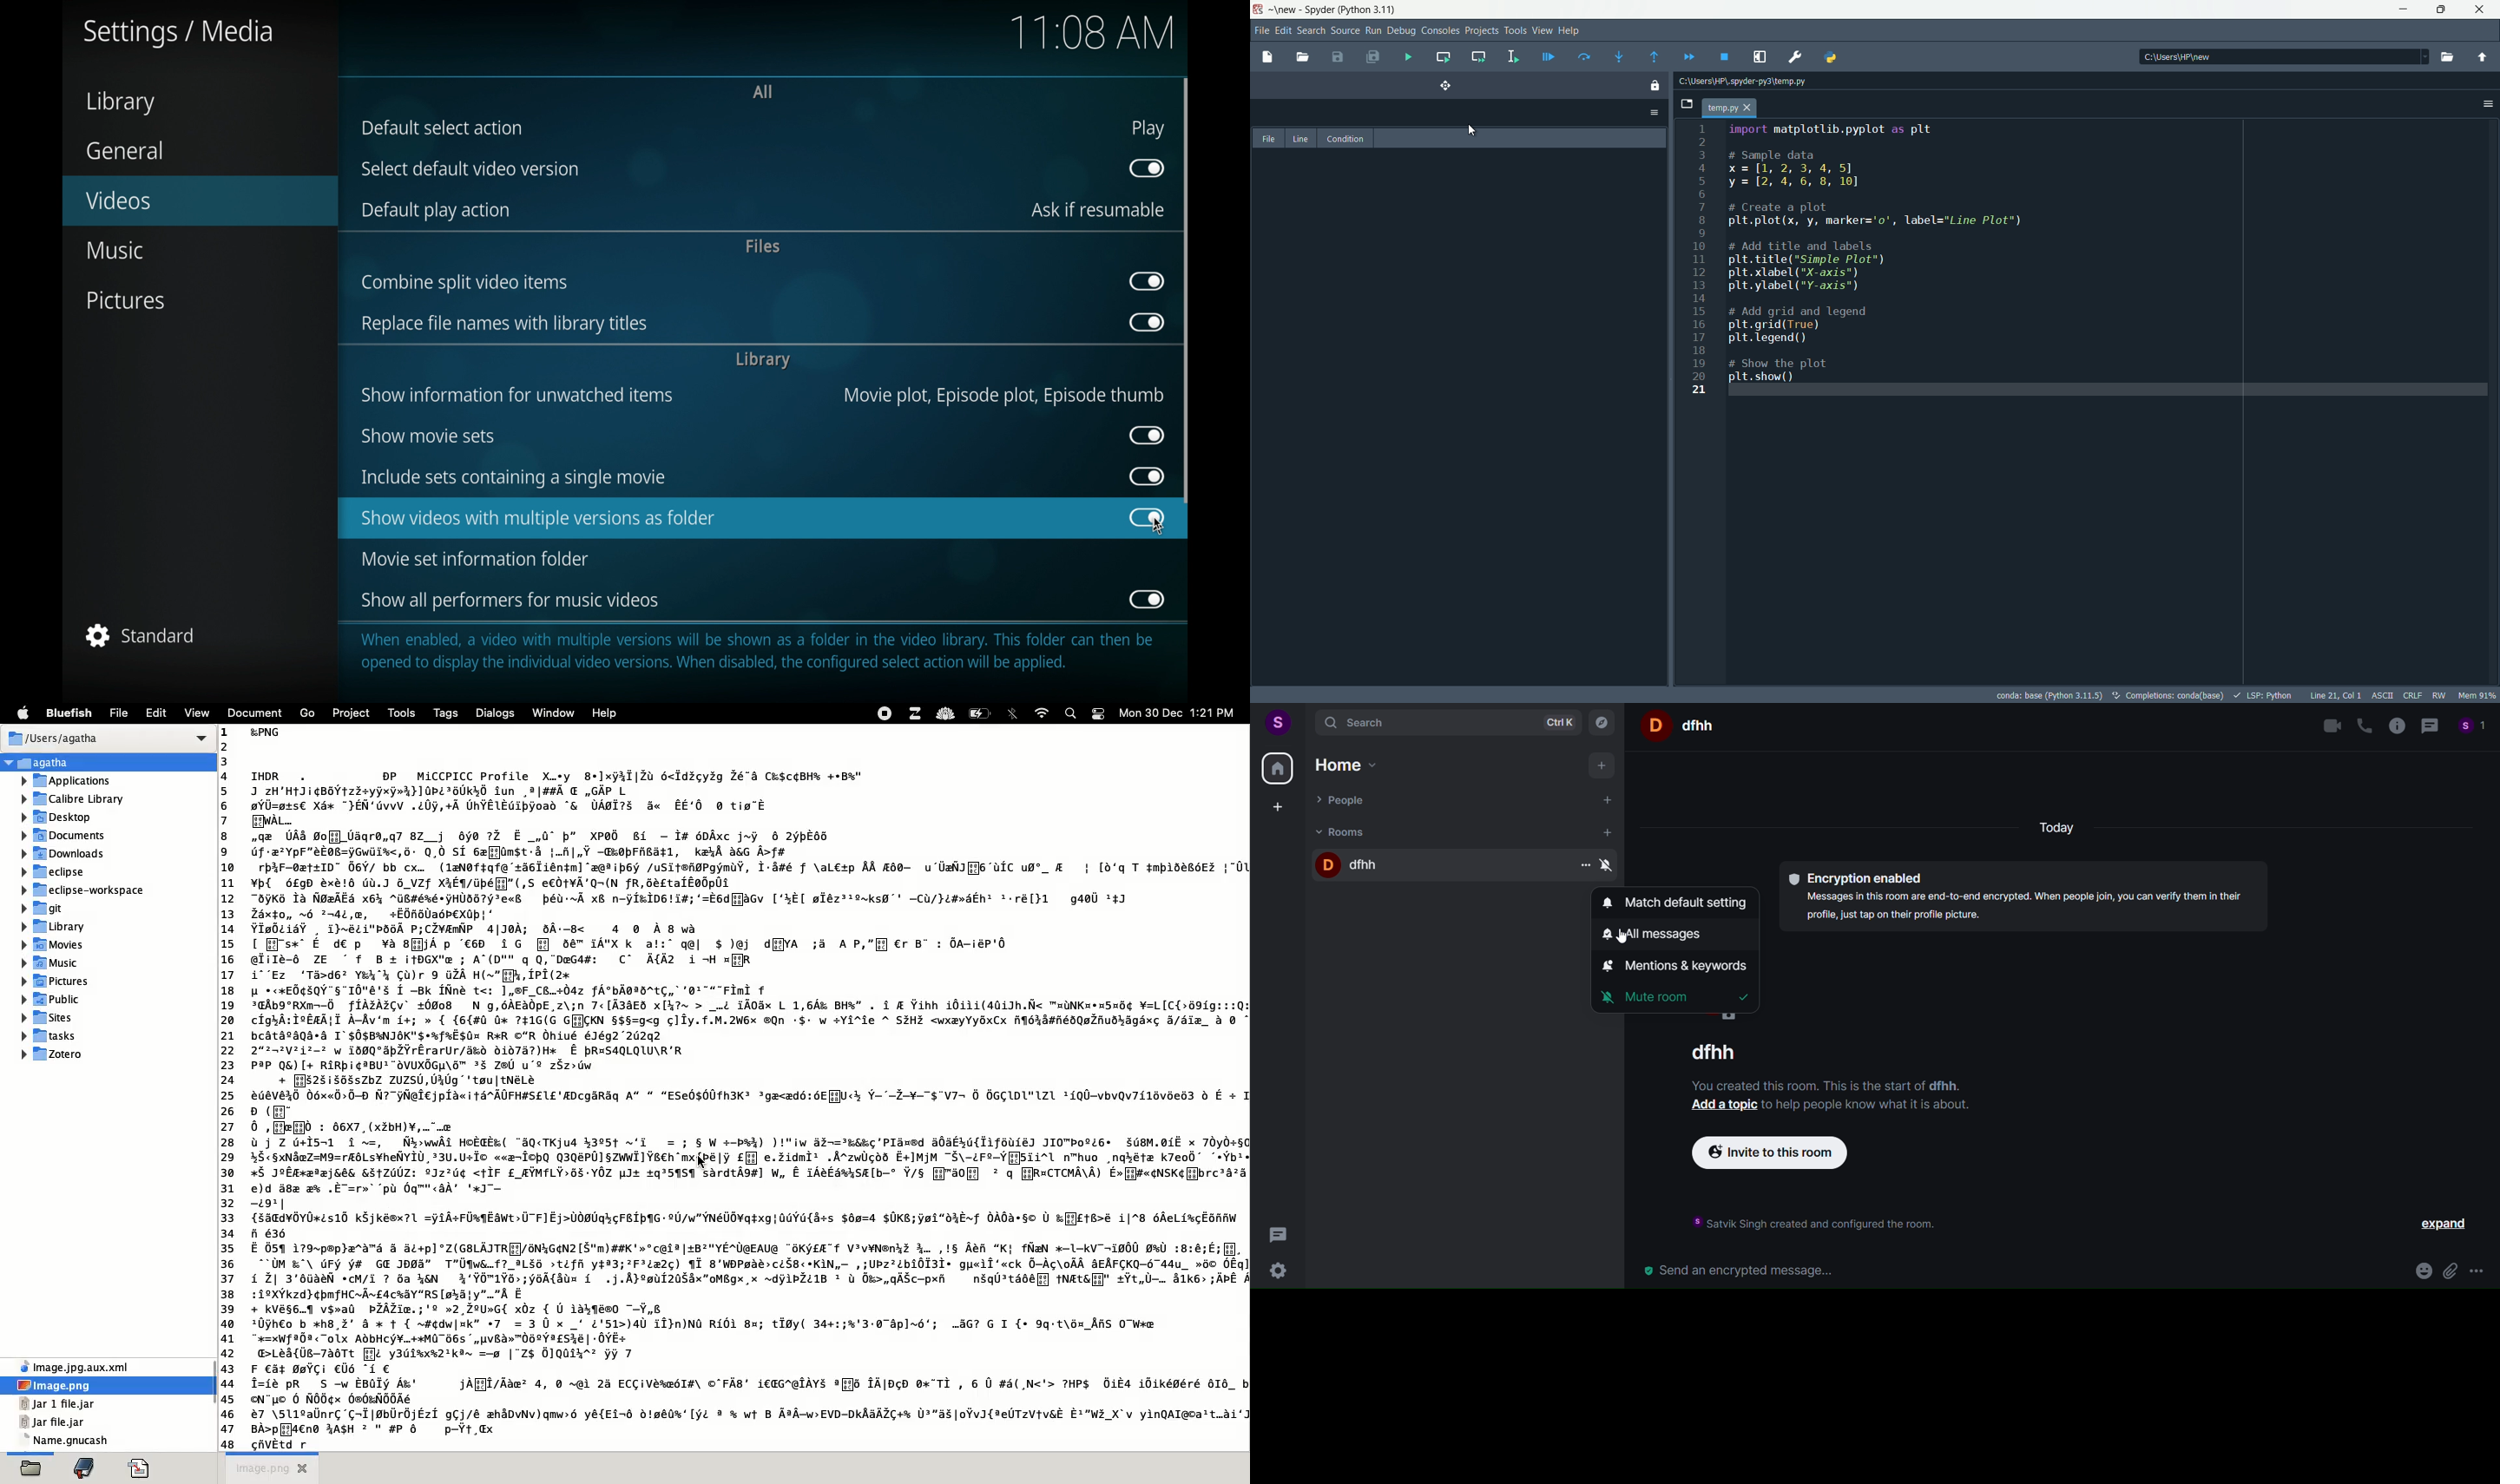  Describe the element at coordinates (1160, 525) in the screenshot. I see `cursor` at that location.